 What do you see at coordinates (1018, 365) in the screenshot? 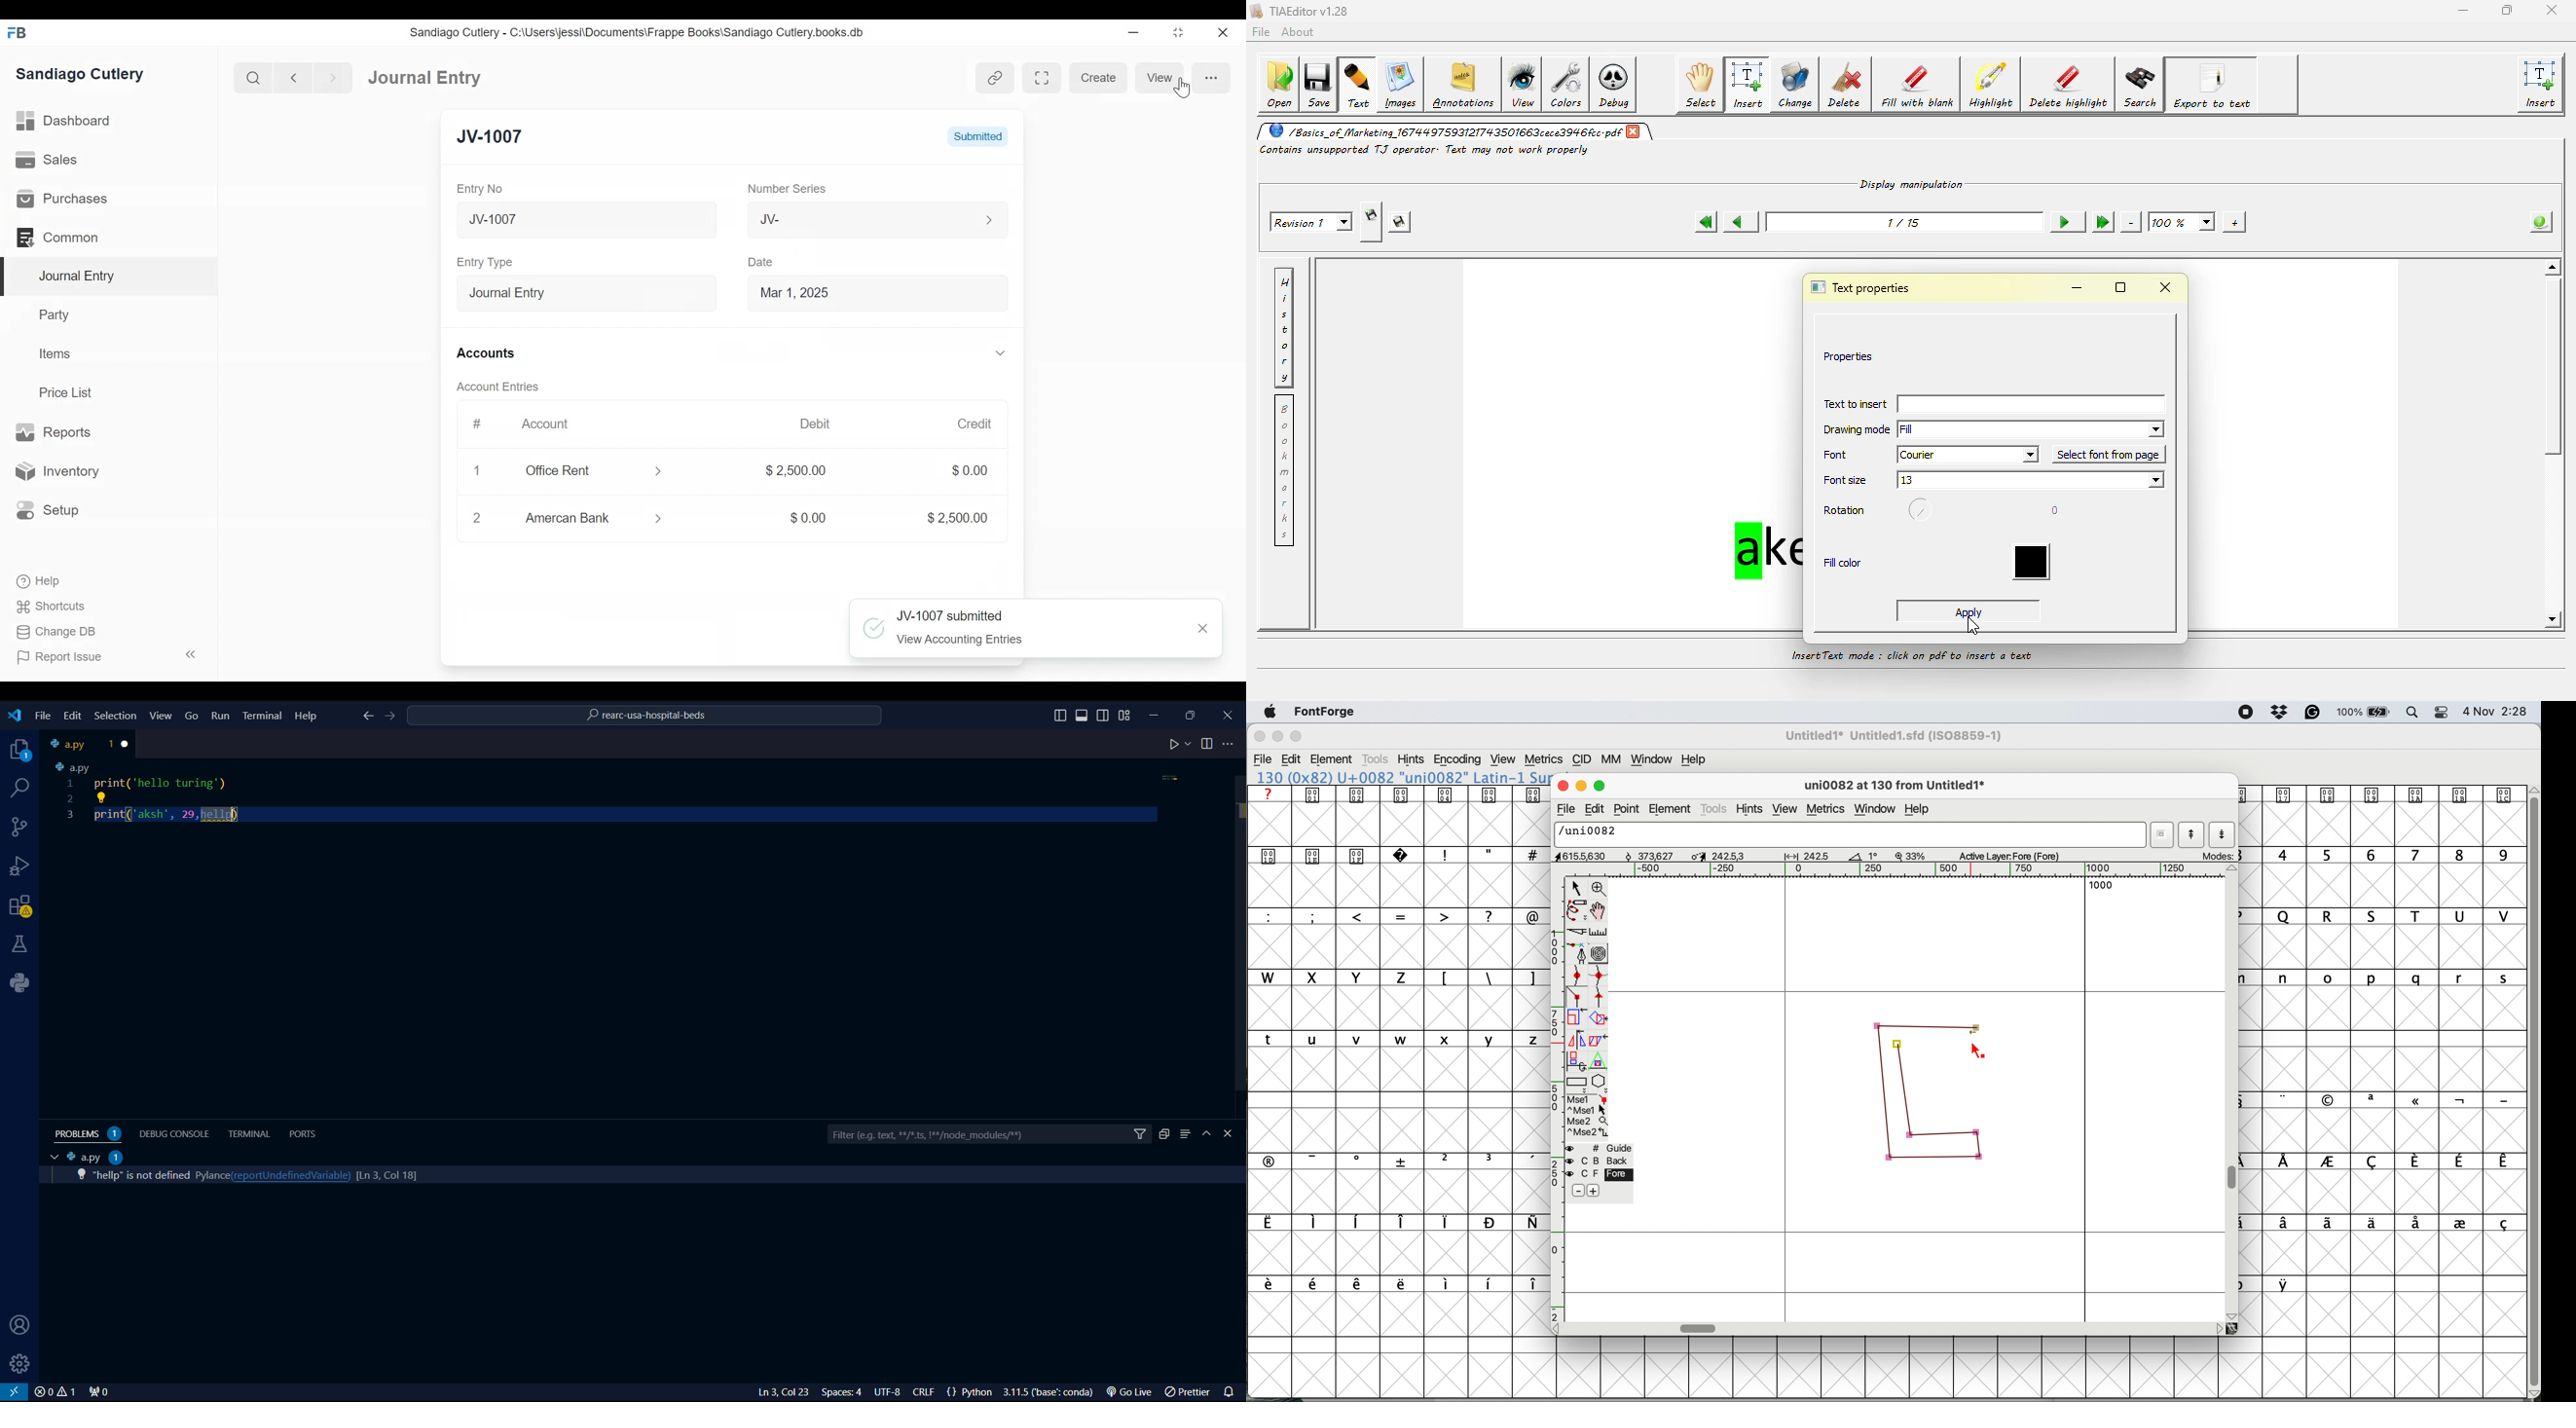
I see `scrollbar` at bounding box center [1018, 365].